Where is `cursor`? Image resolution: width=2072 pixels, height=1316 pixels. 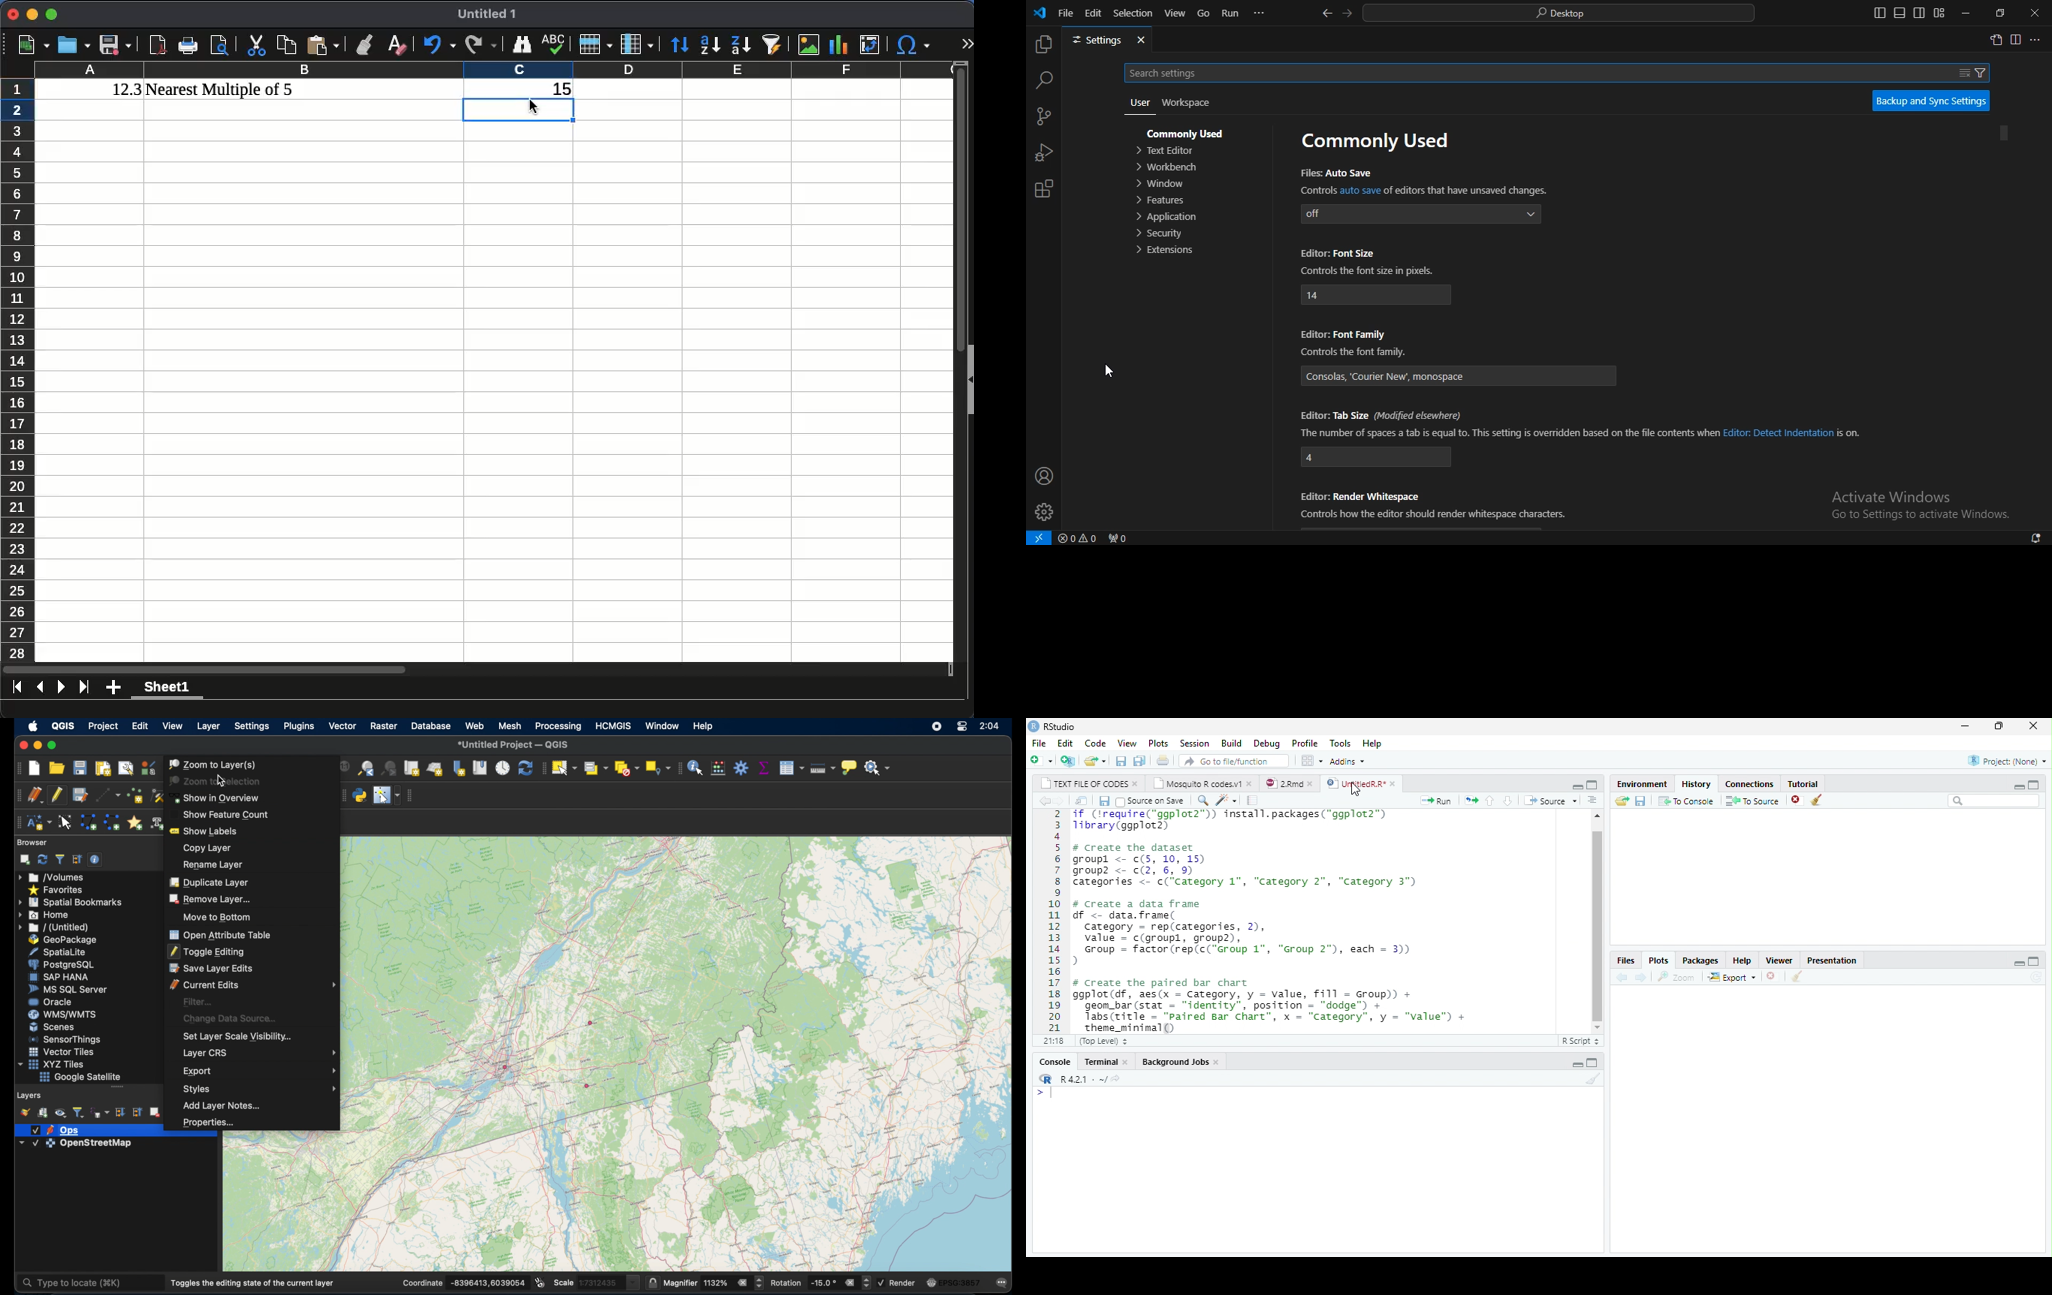
cursor is located at coordinates (1110, 371).